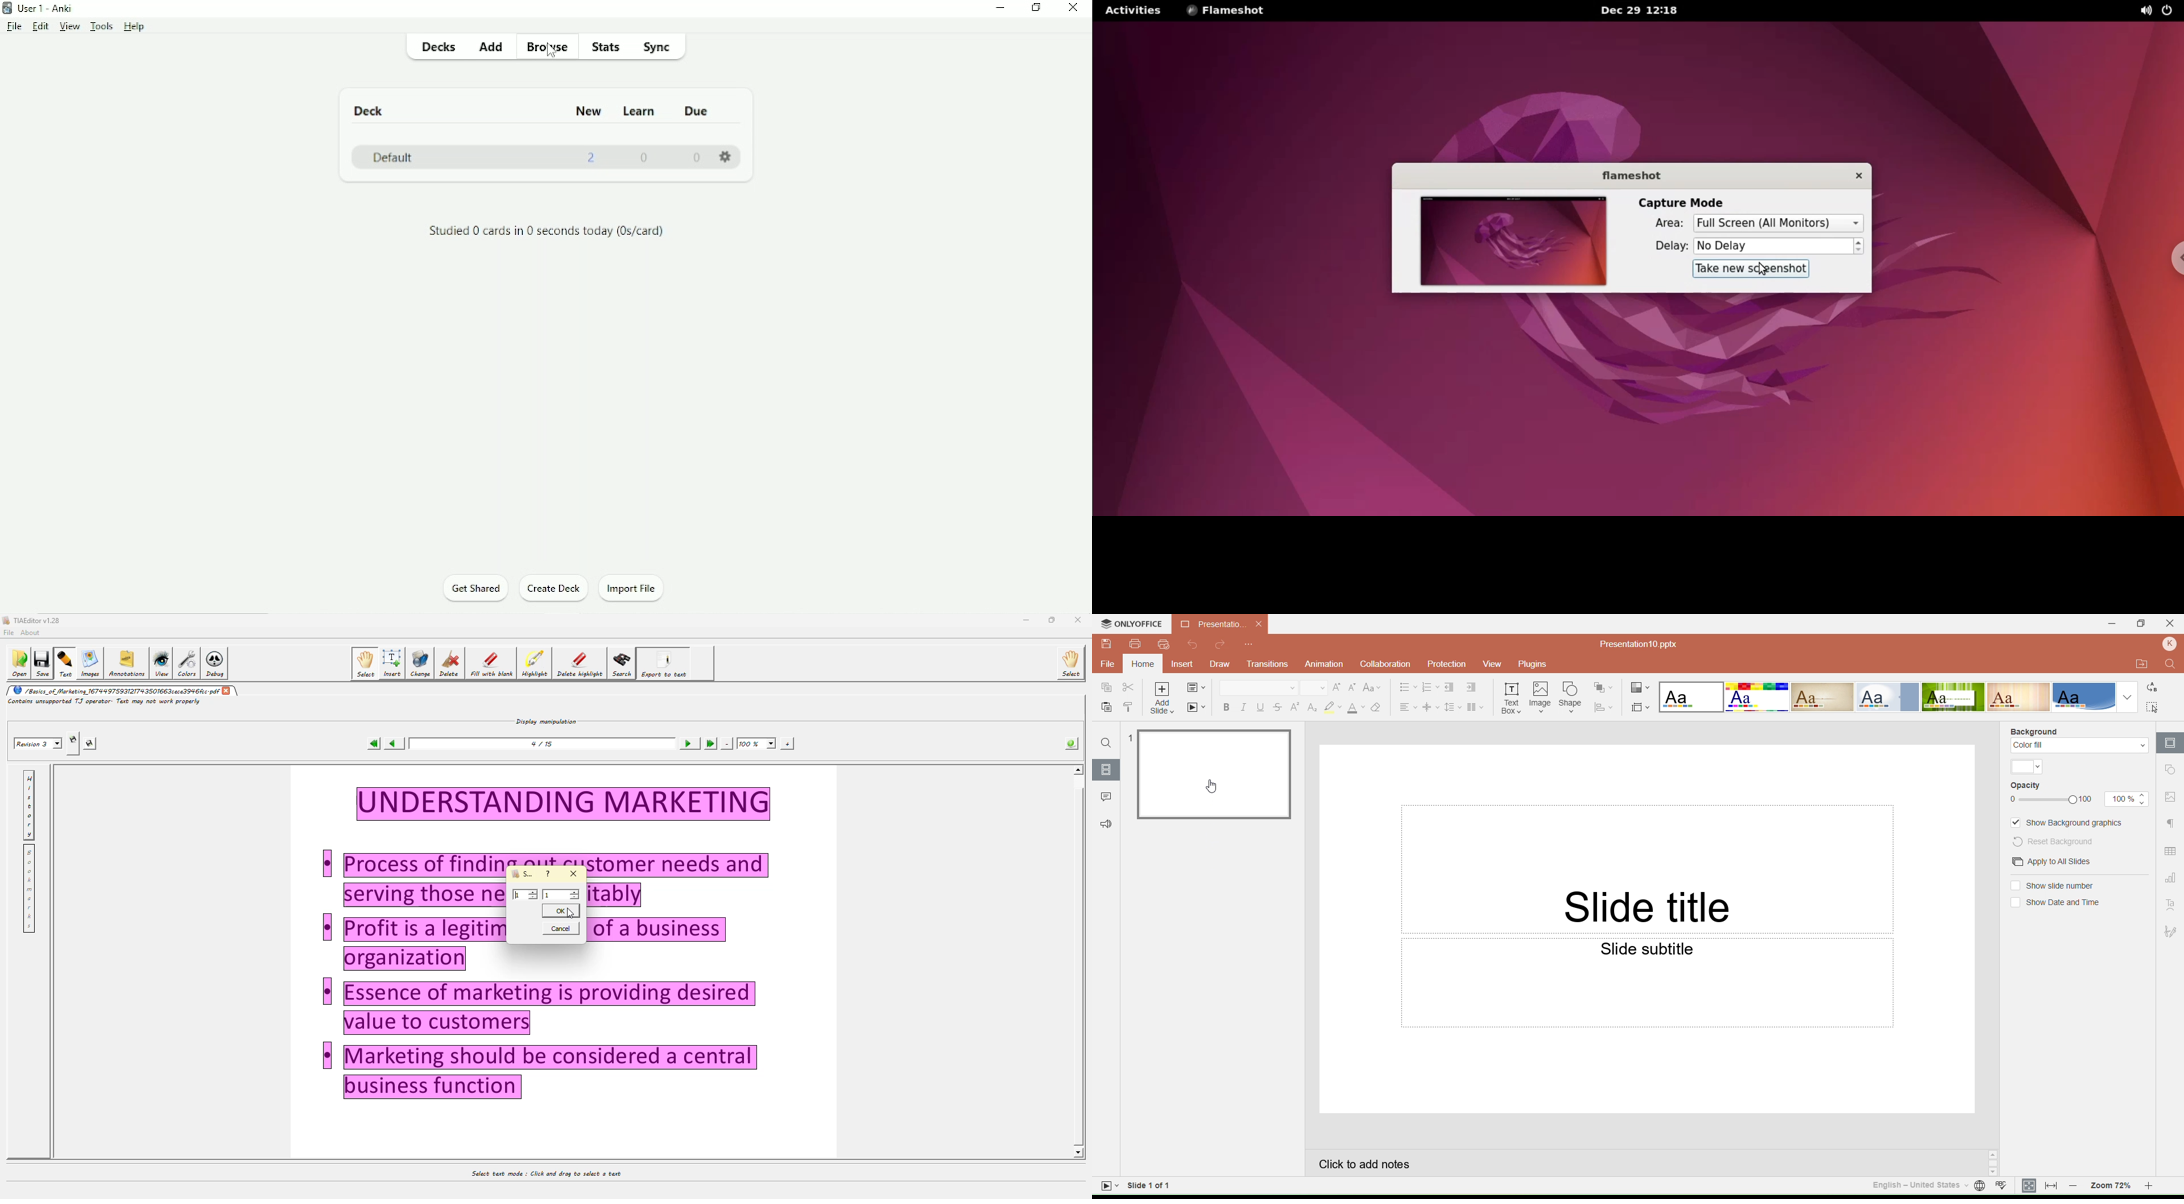 The image size is (2184, 1204). I want to click on Edit, so click(40, 26).